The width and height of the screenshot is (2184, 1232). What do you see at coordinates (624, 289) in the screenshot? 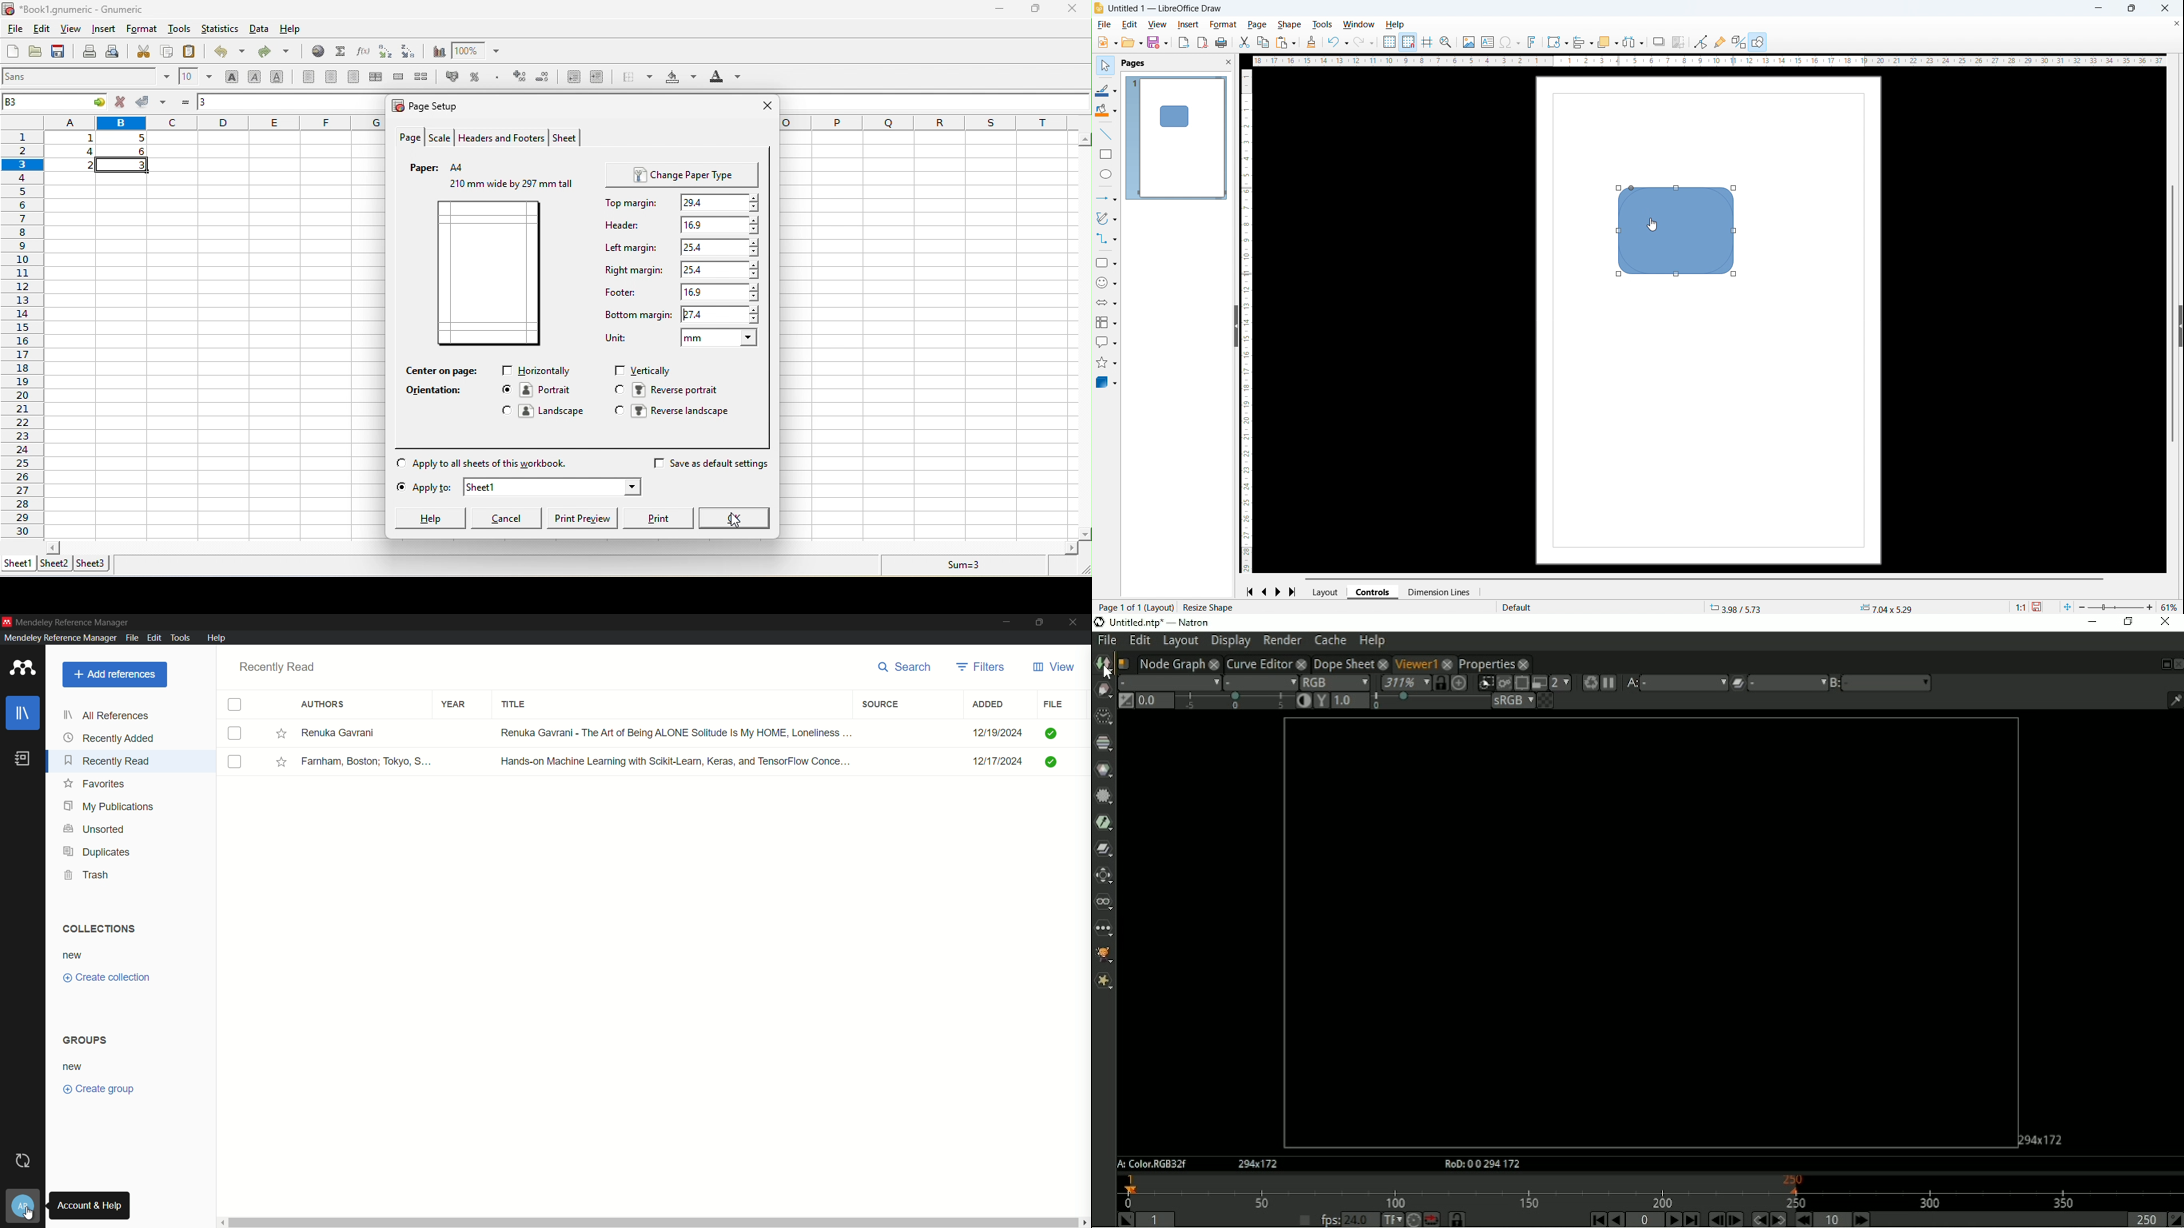
I see `footer` at bounding box center [624, 289].